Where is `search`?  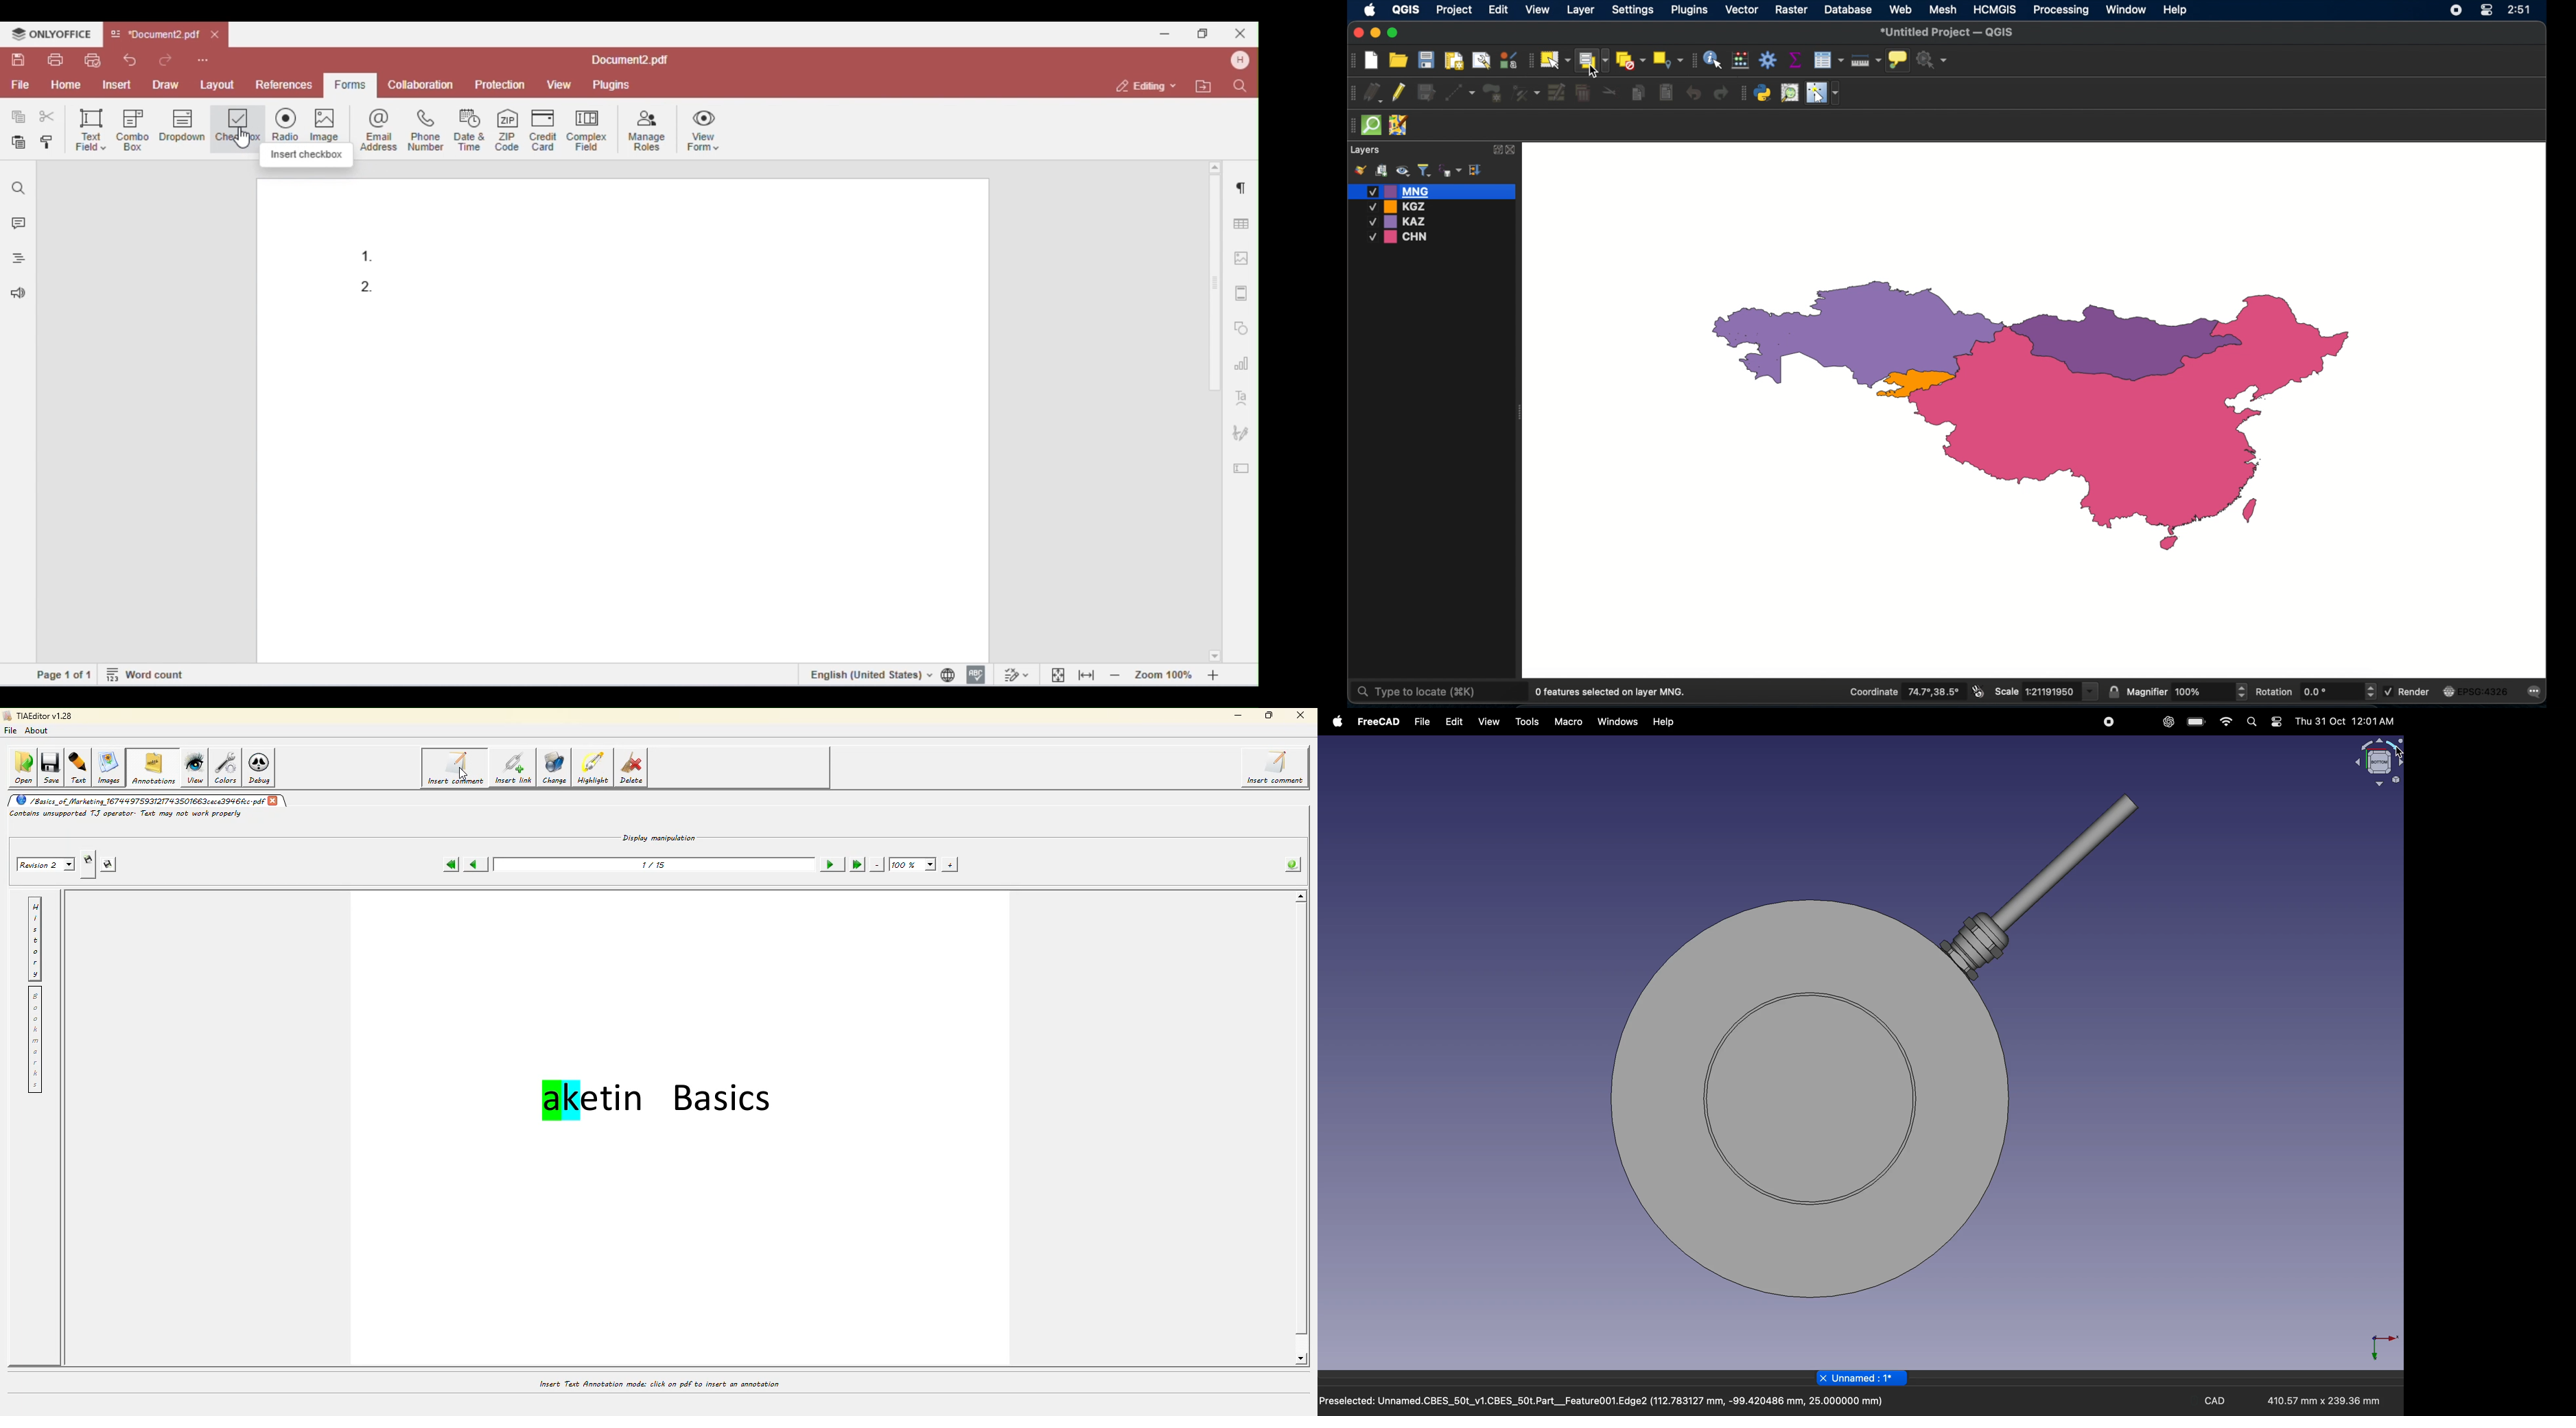 search is located at coordinates (2253, 723).